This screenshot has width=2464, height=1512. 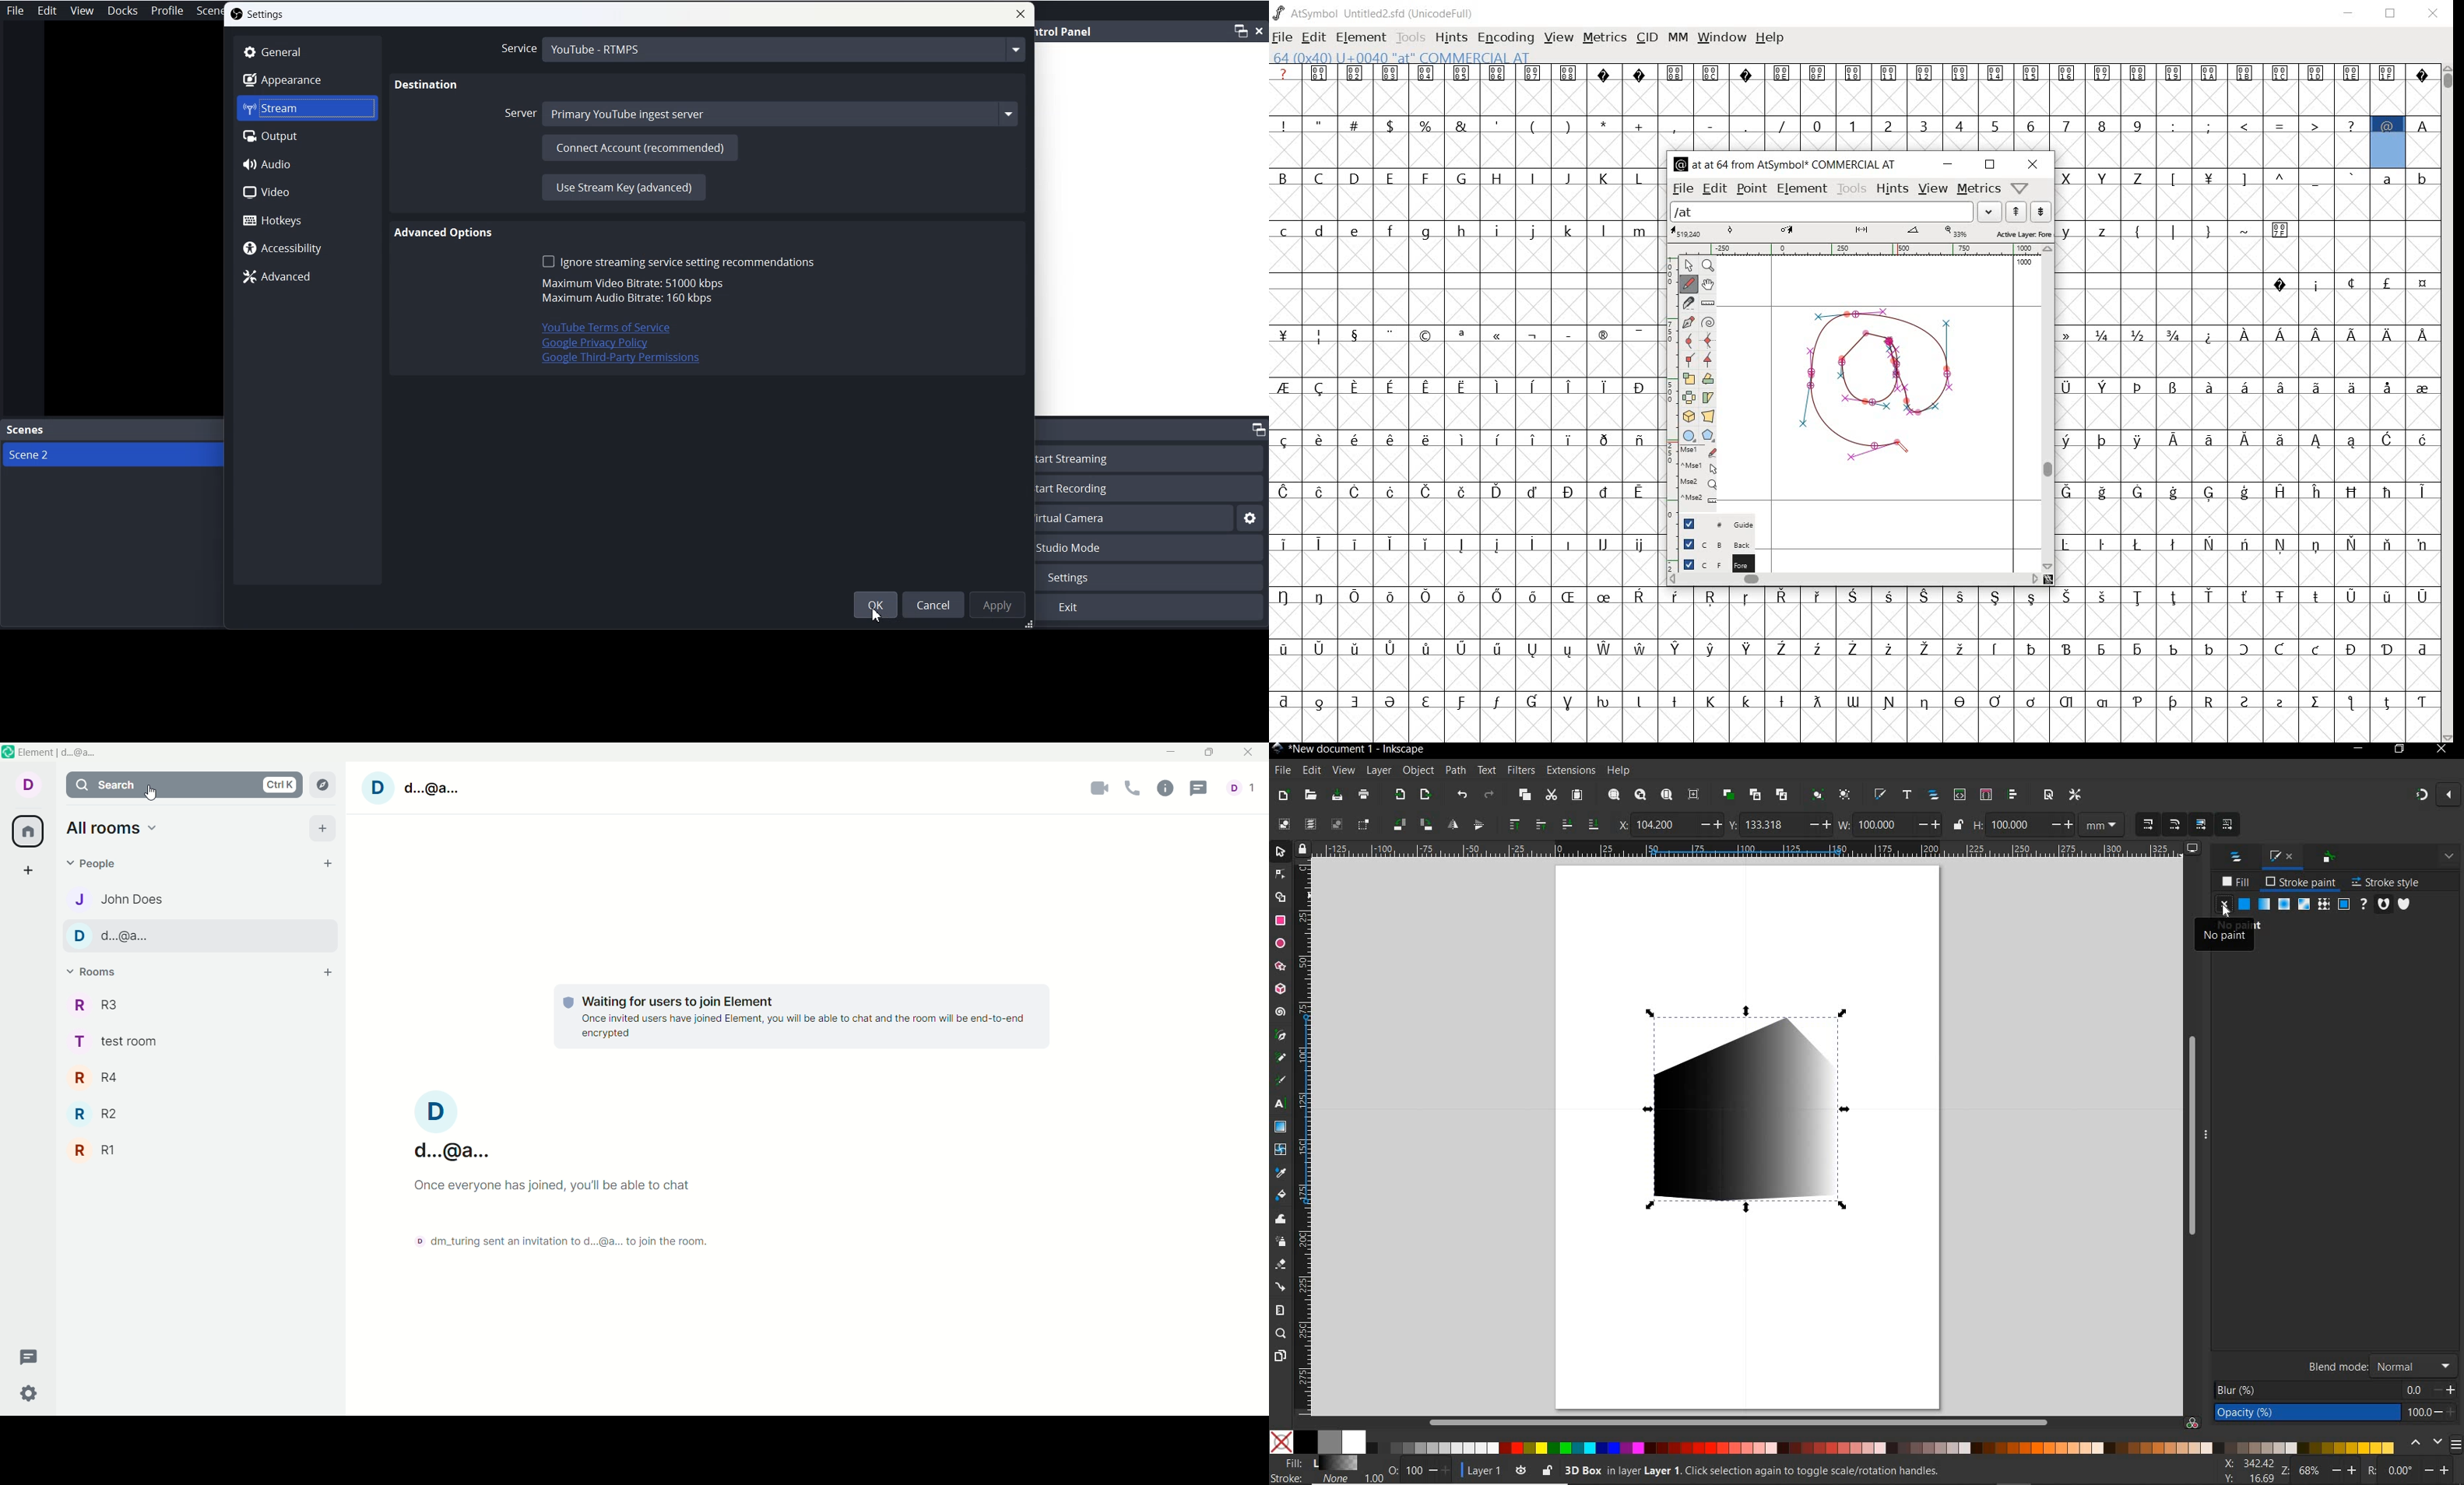 What do you see at coordinates (1151, 230) in the screenshot?
I see `white space` at bounding box center [1151, 230].